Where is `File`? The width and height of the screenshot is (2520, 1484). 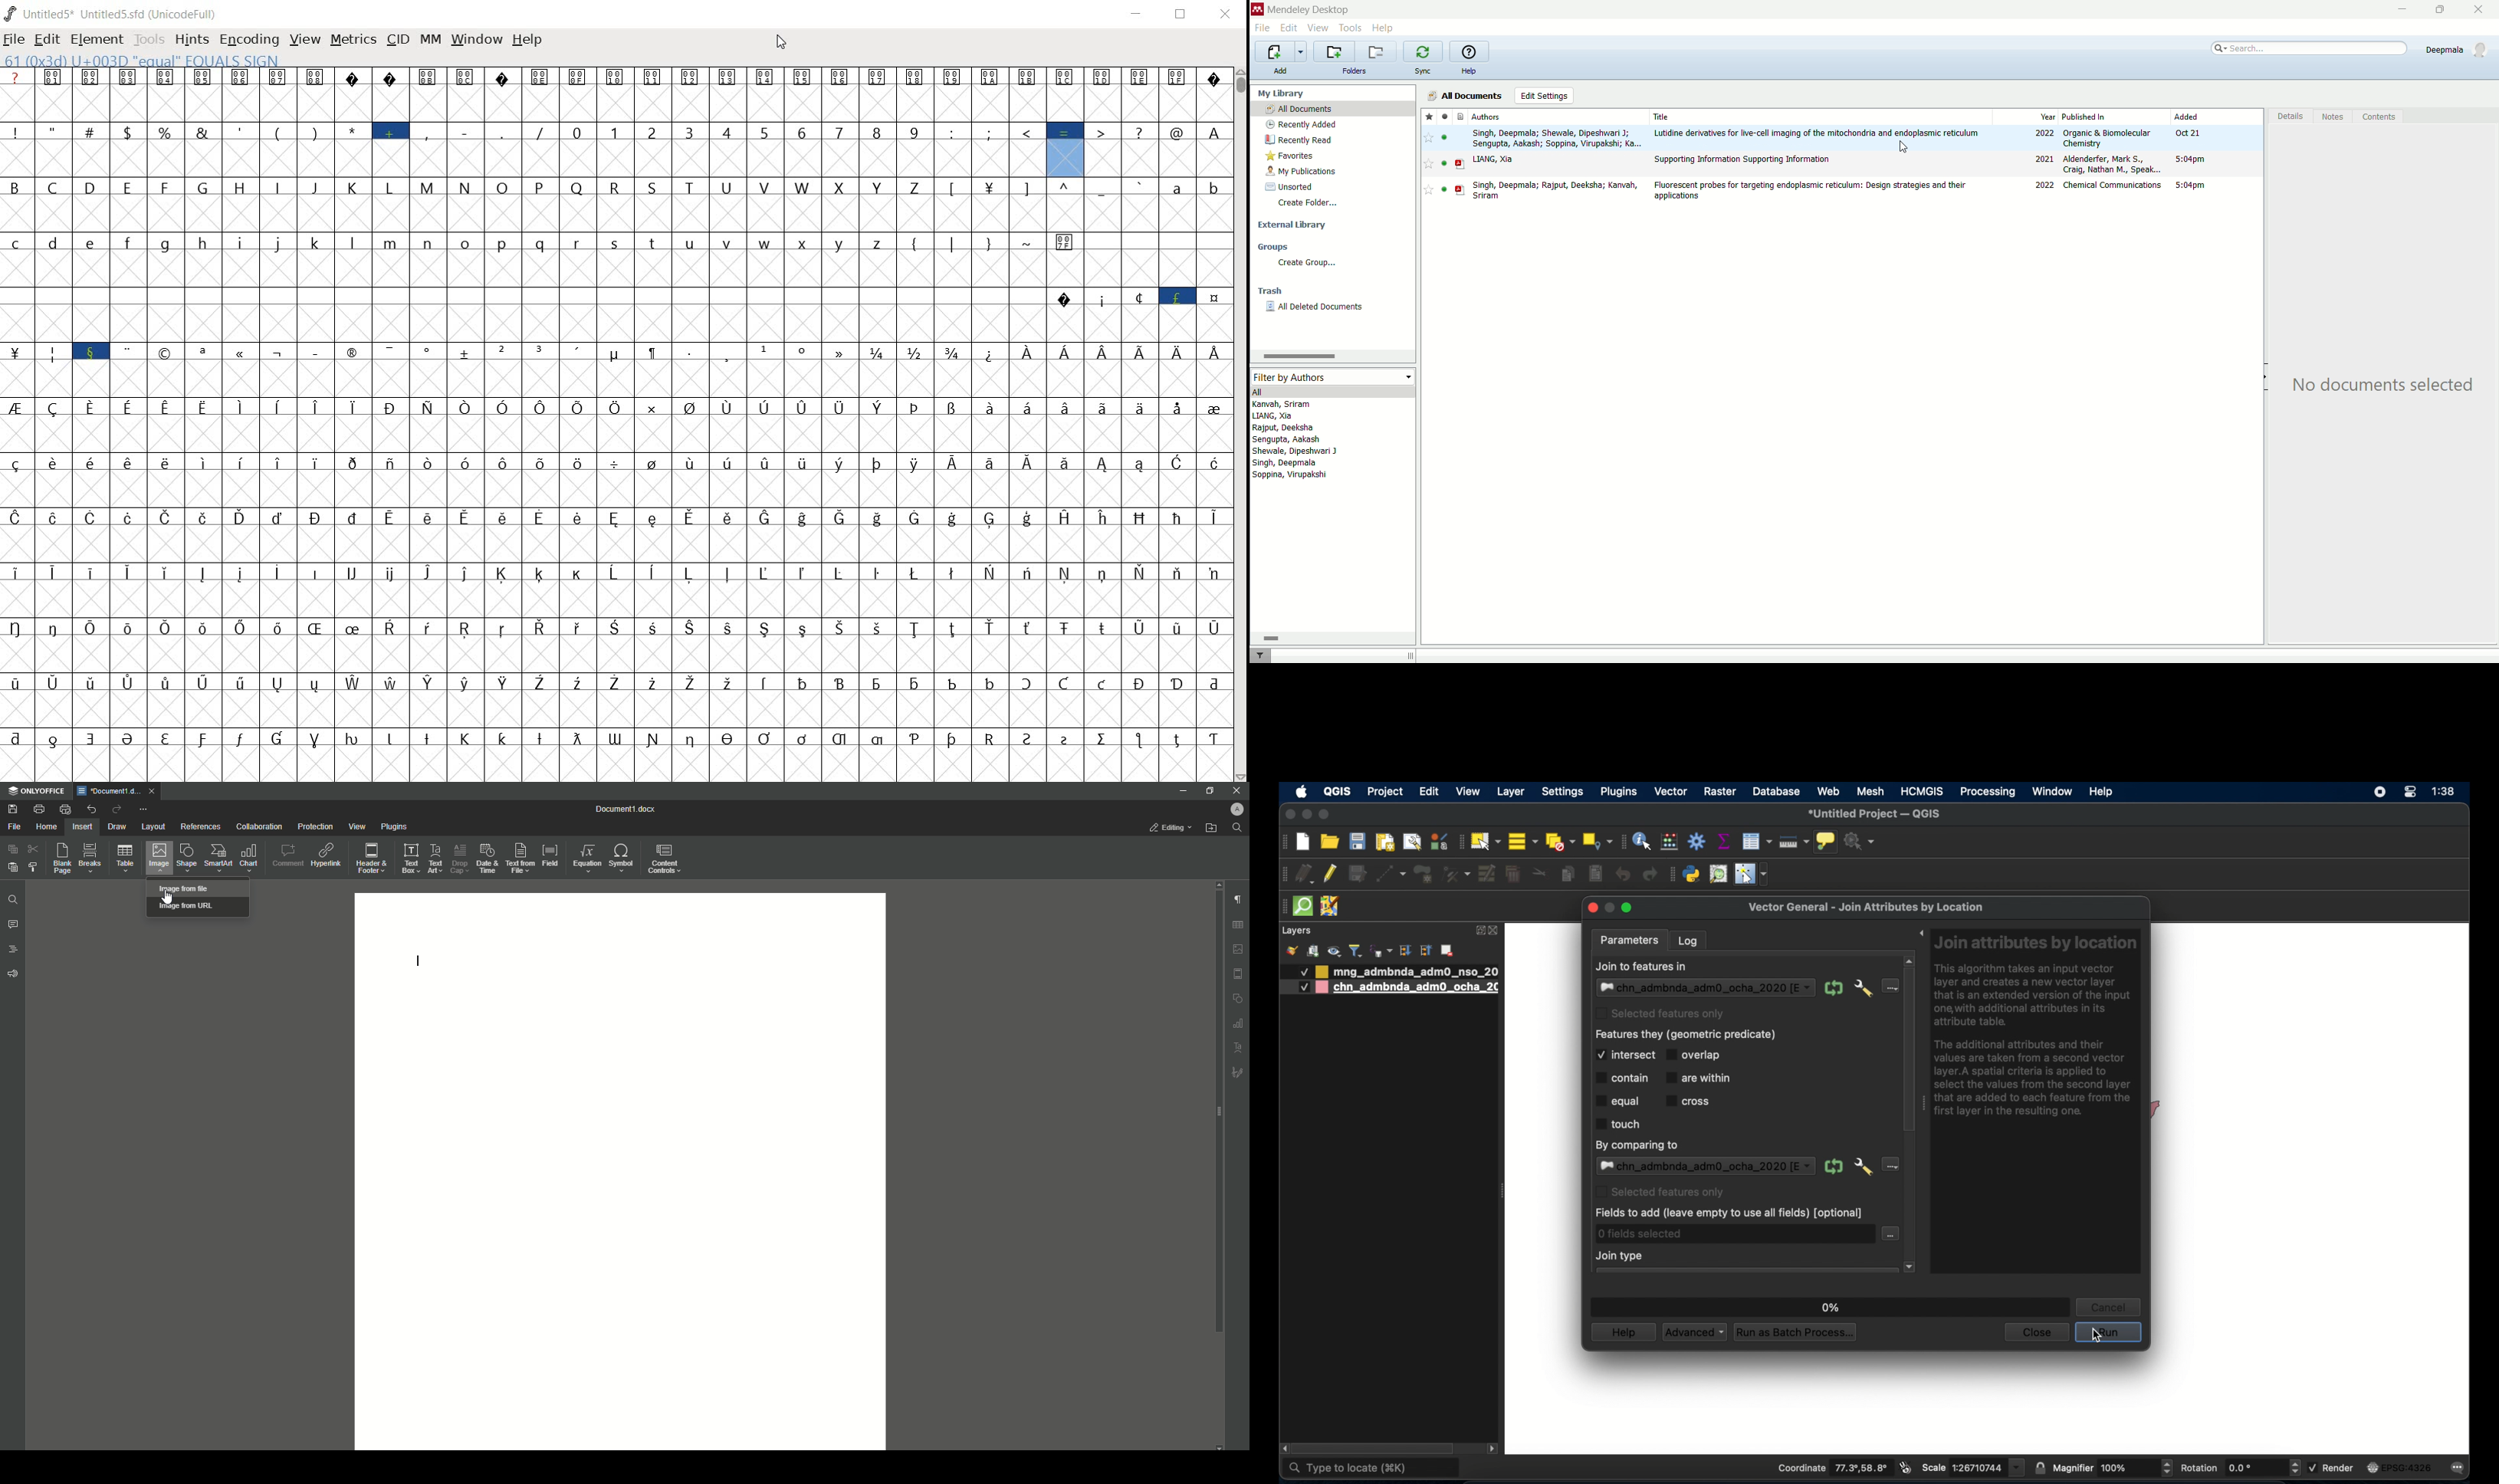
File is located at coordinates (14, 827).